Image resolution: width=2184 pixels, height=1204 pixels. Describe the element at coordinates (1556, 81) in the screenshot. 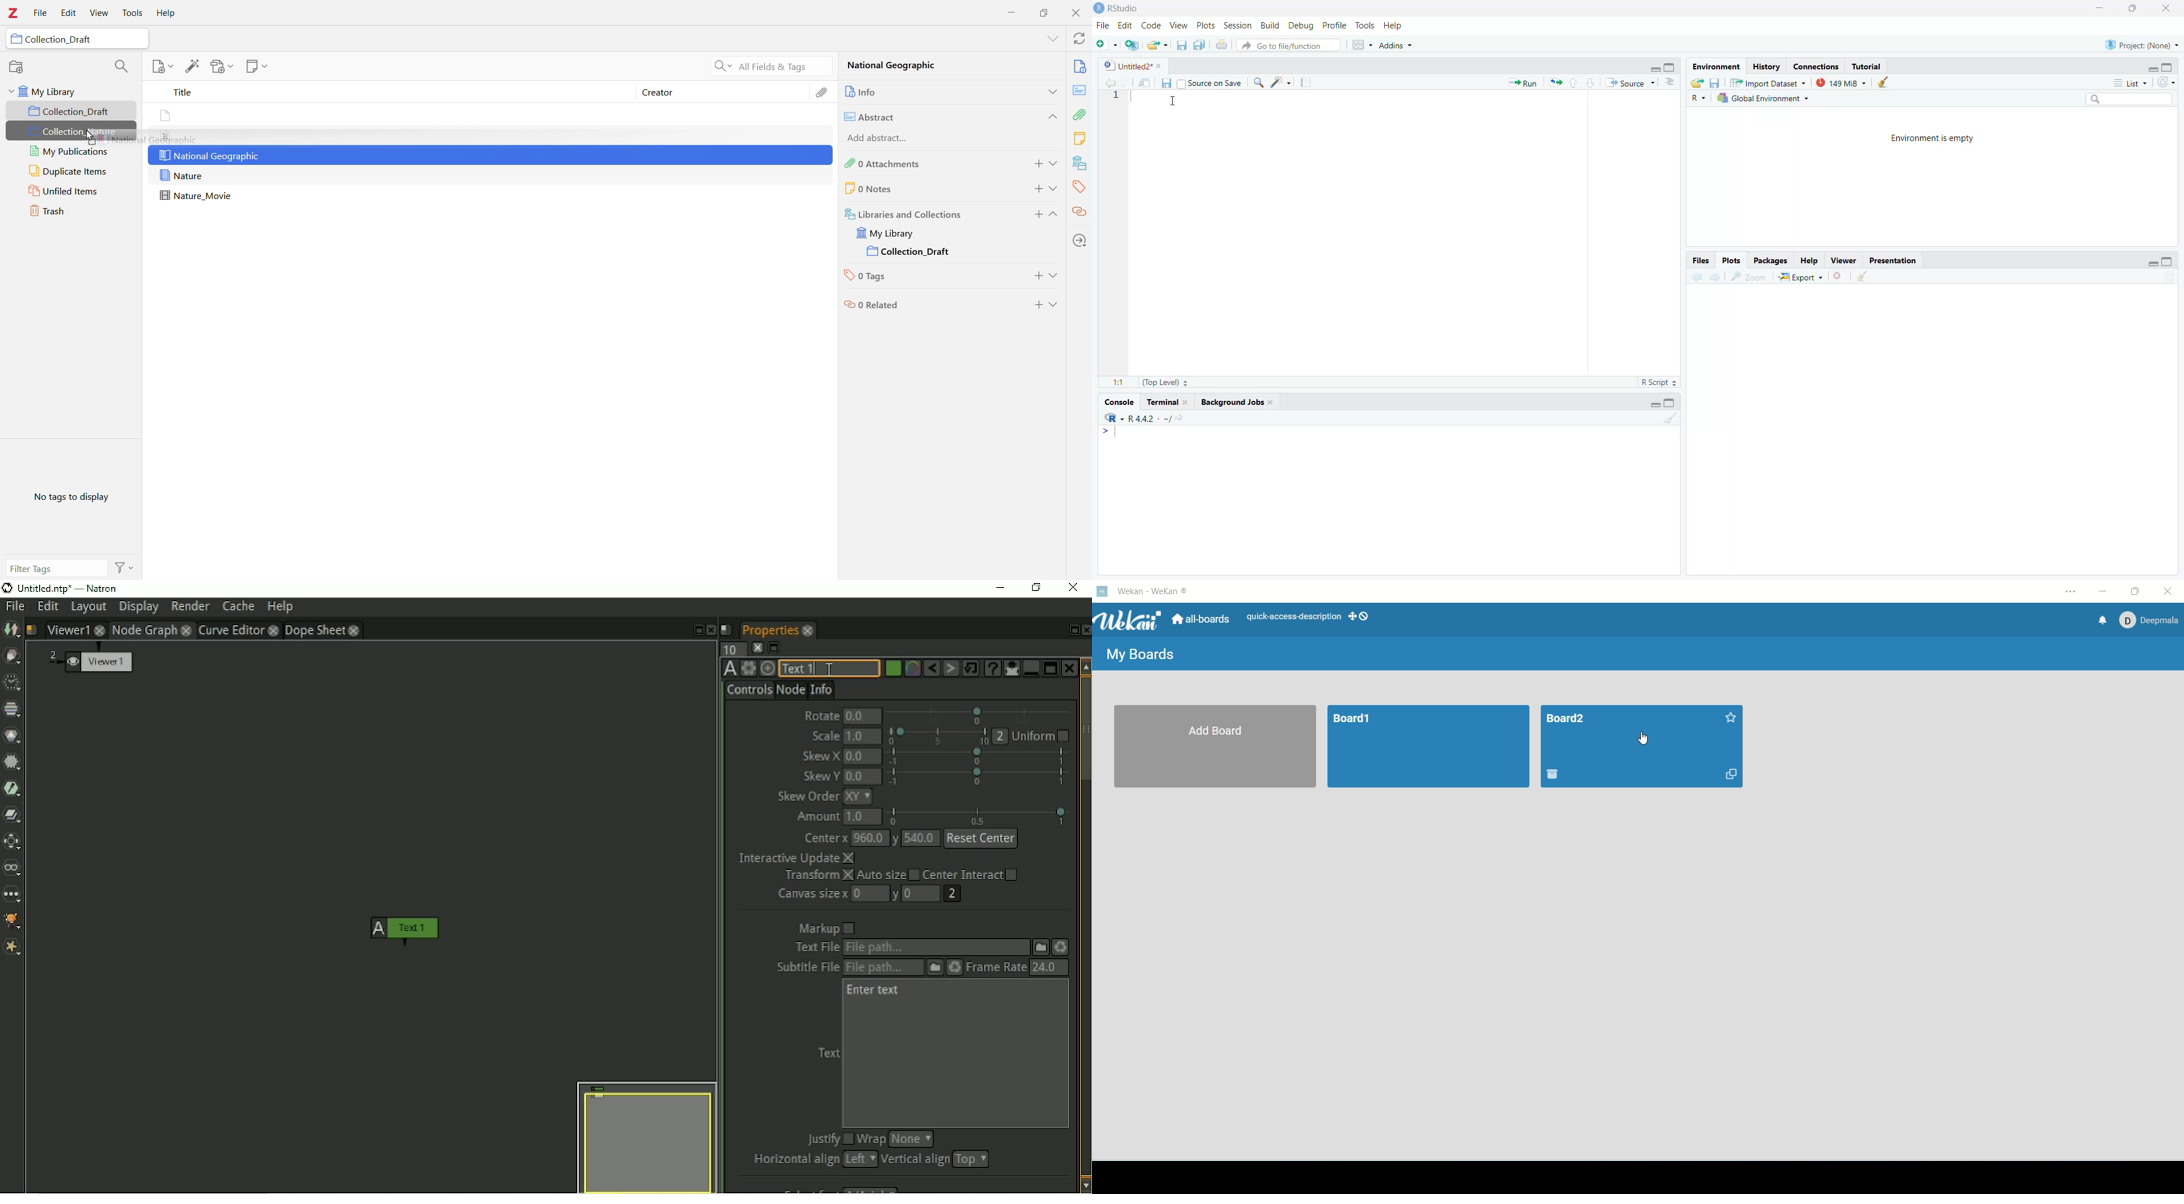

I see `Re-run the previous code region (Ctrl + Alt + P)` at that location.